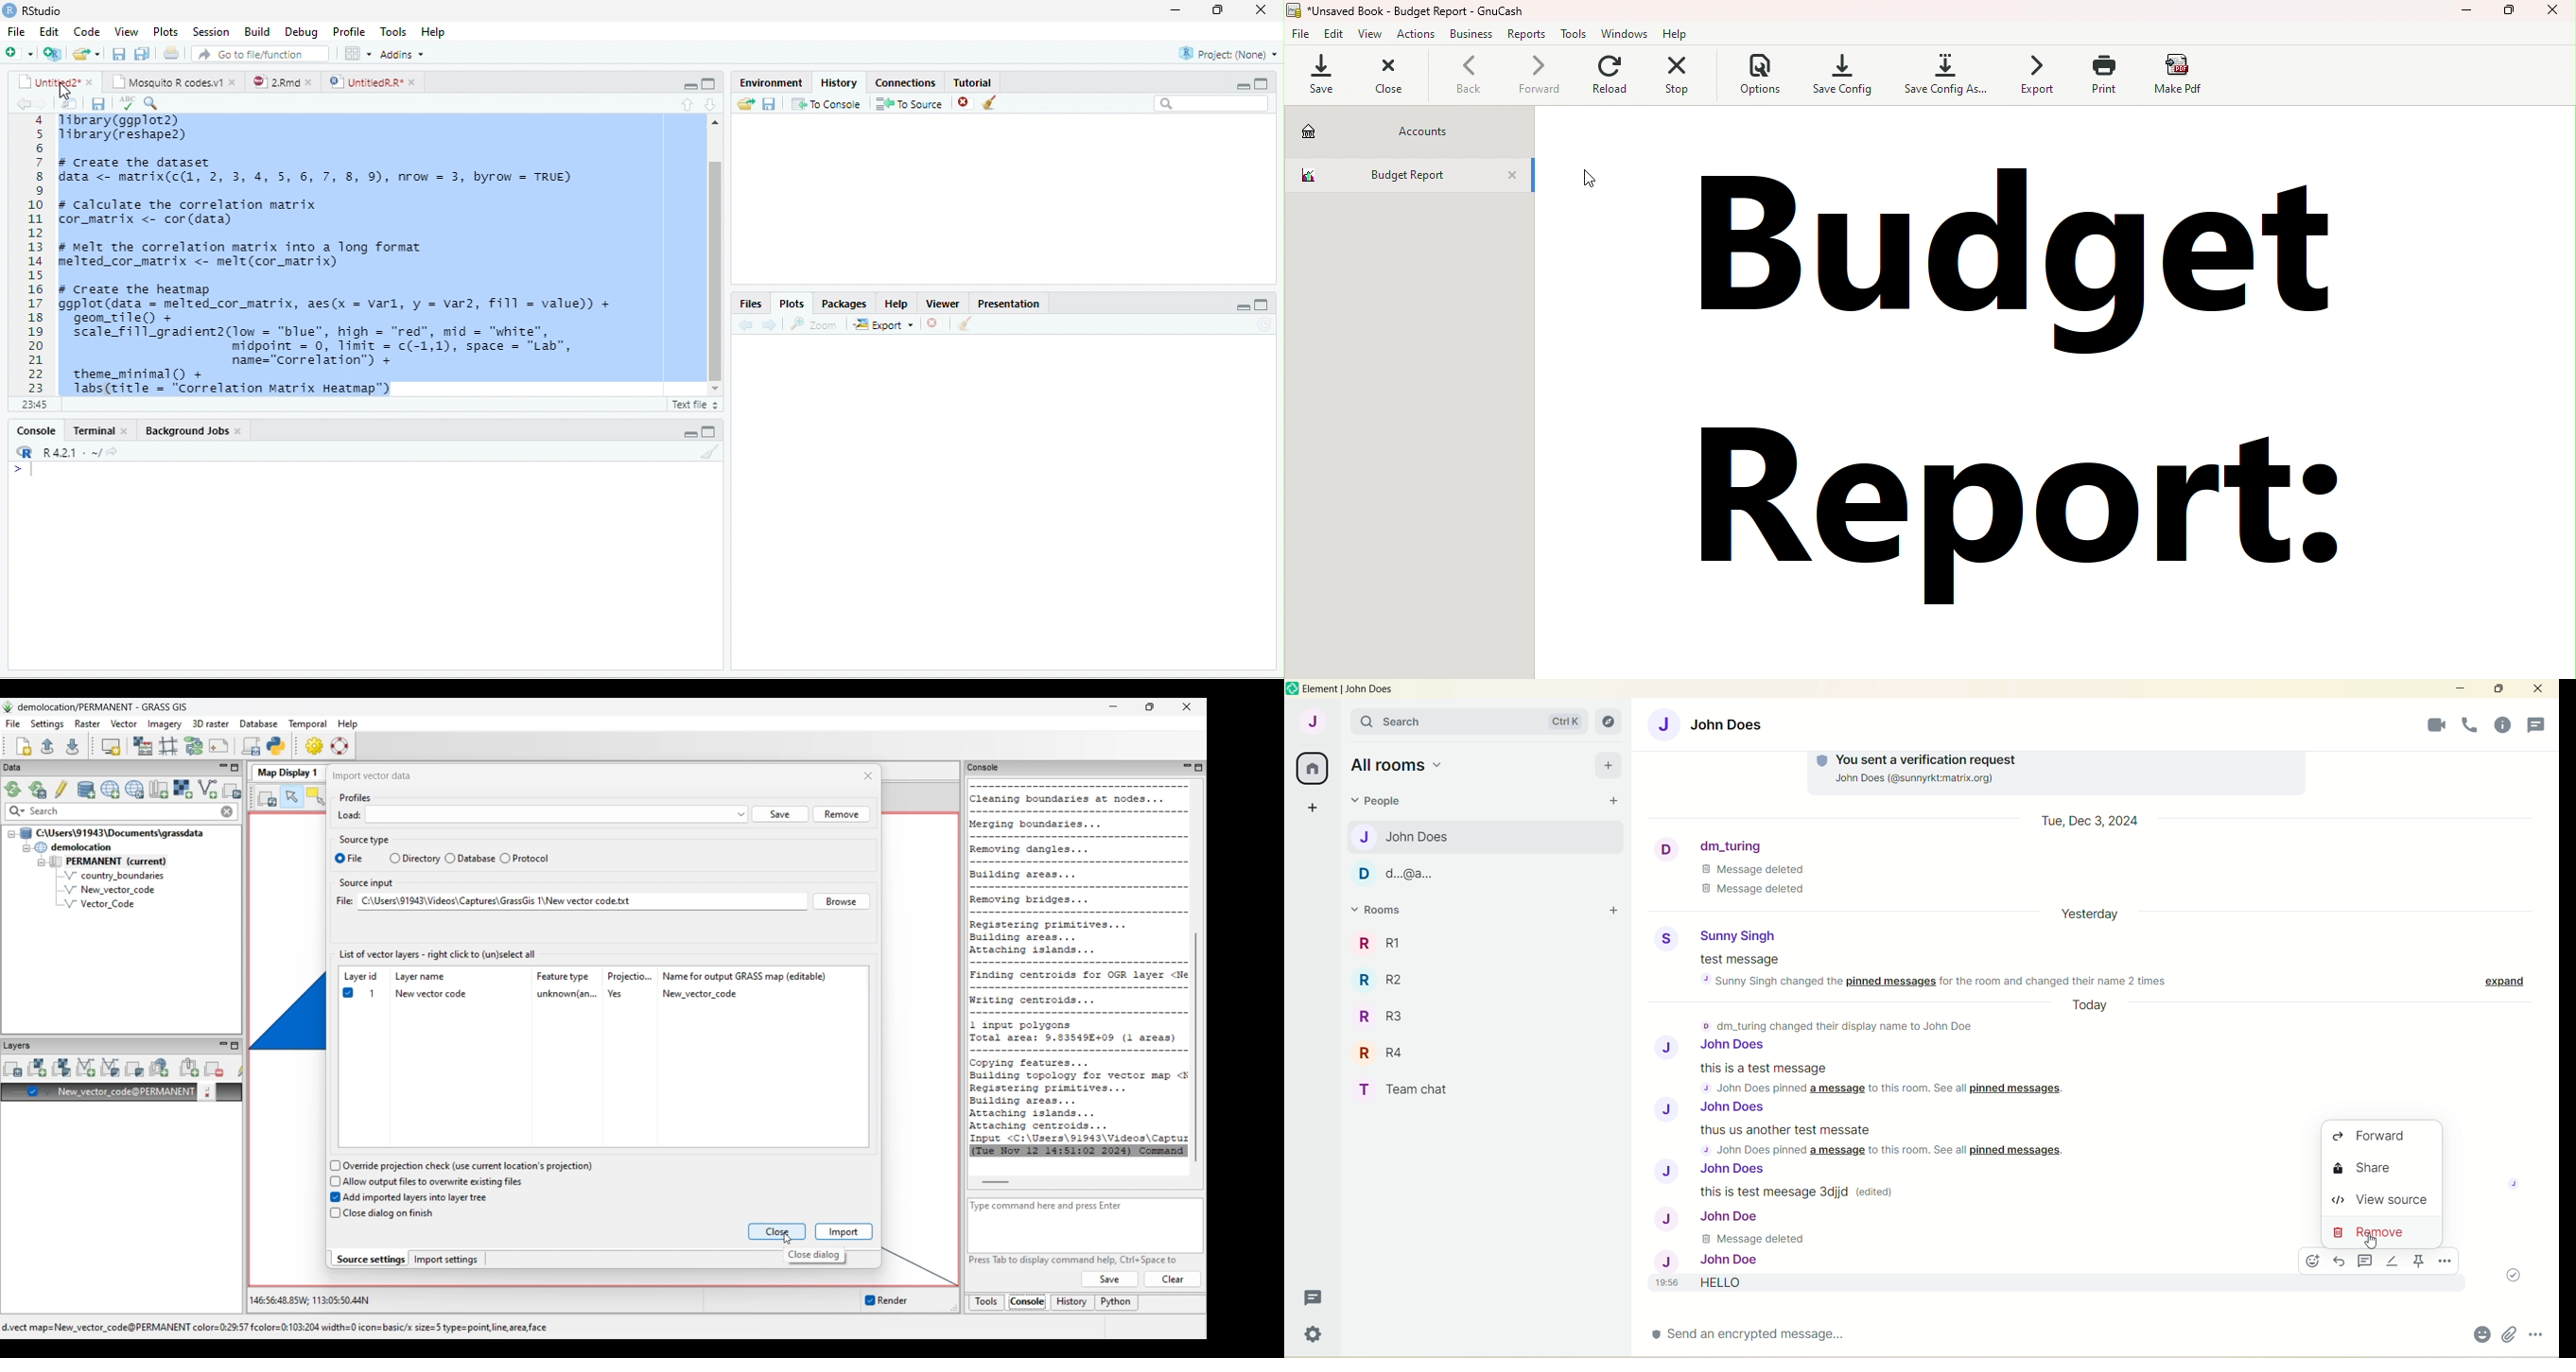  Describe the element at coordinates (1013, 301) in the screenshot. I see `presentation` at that location.